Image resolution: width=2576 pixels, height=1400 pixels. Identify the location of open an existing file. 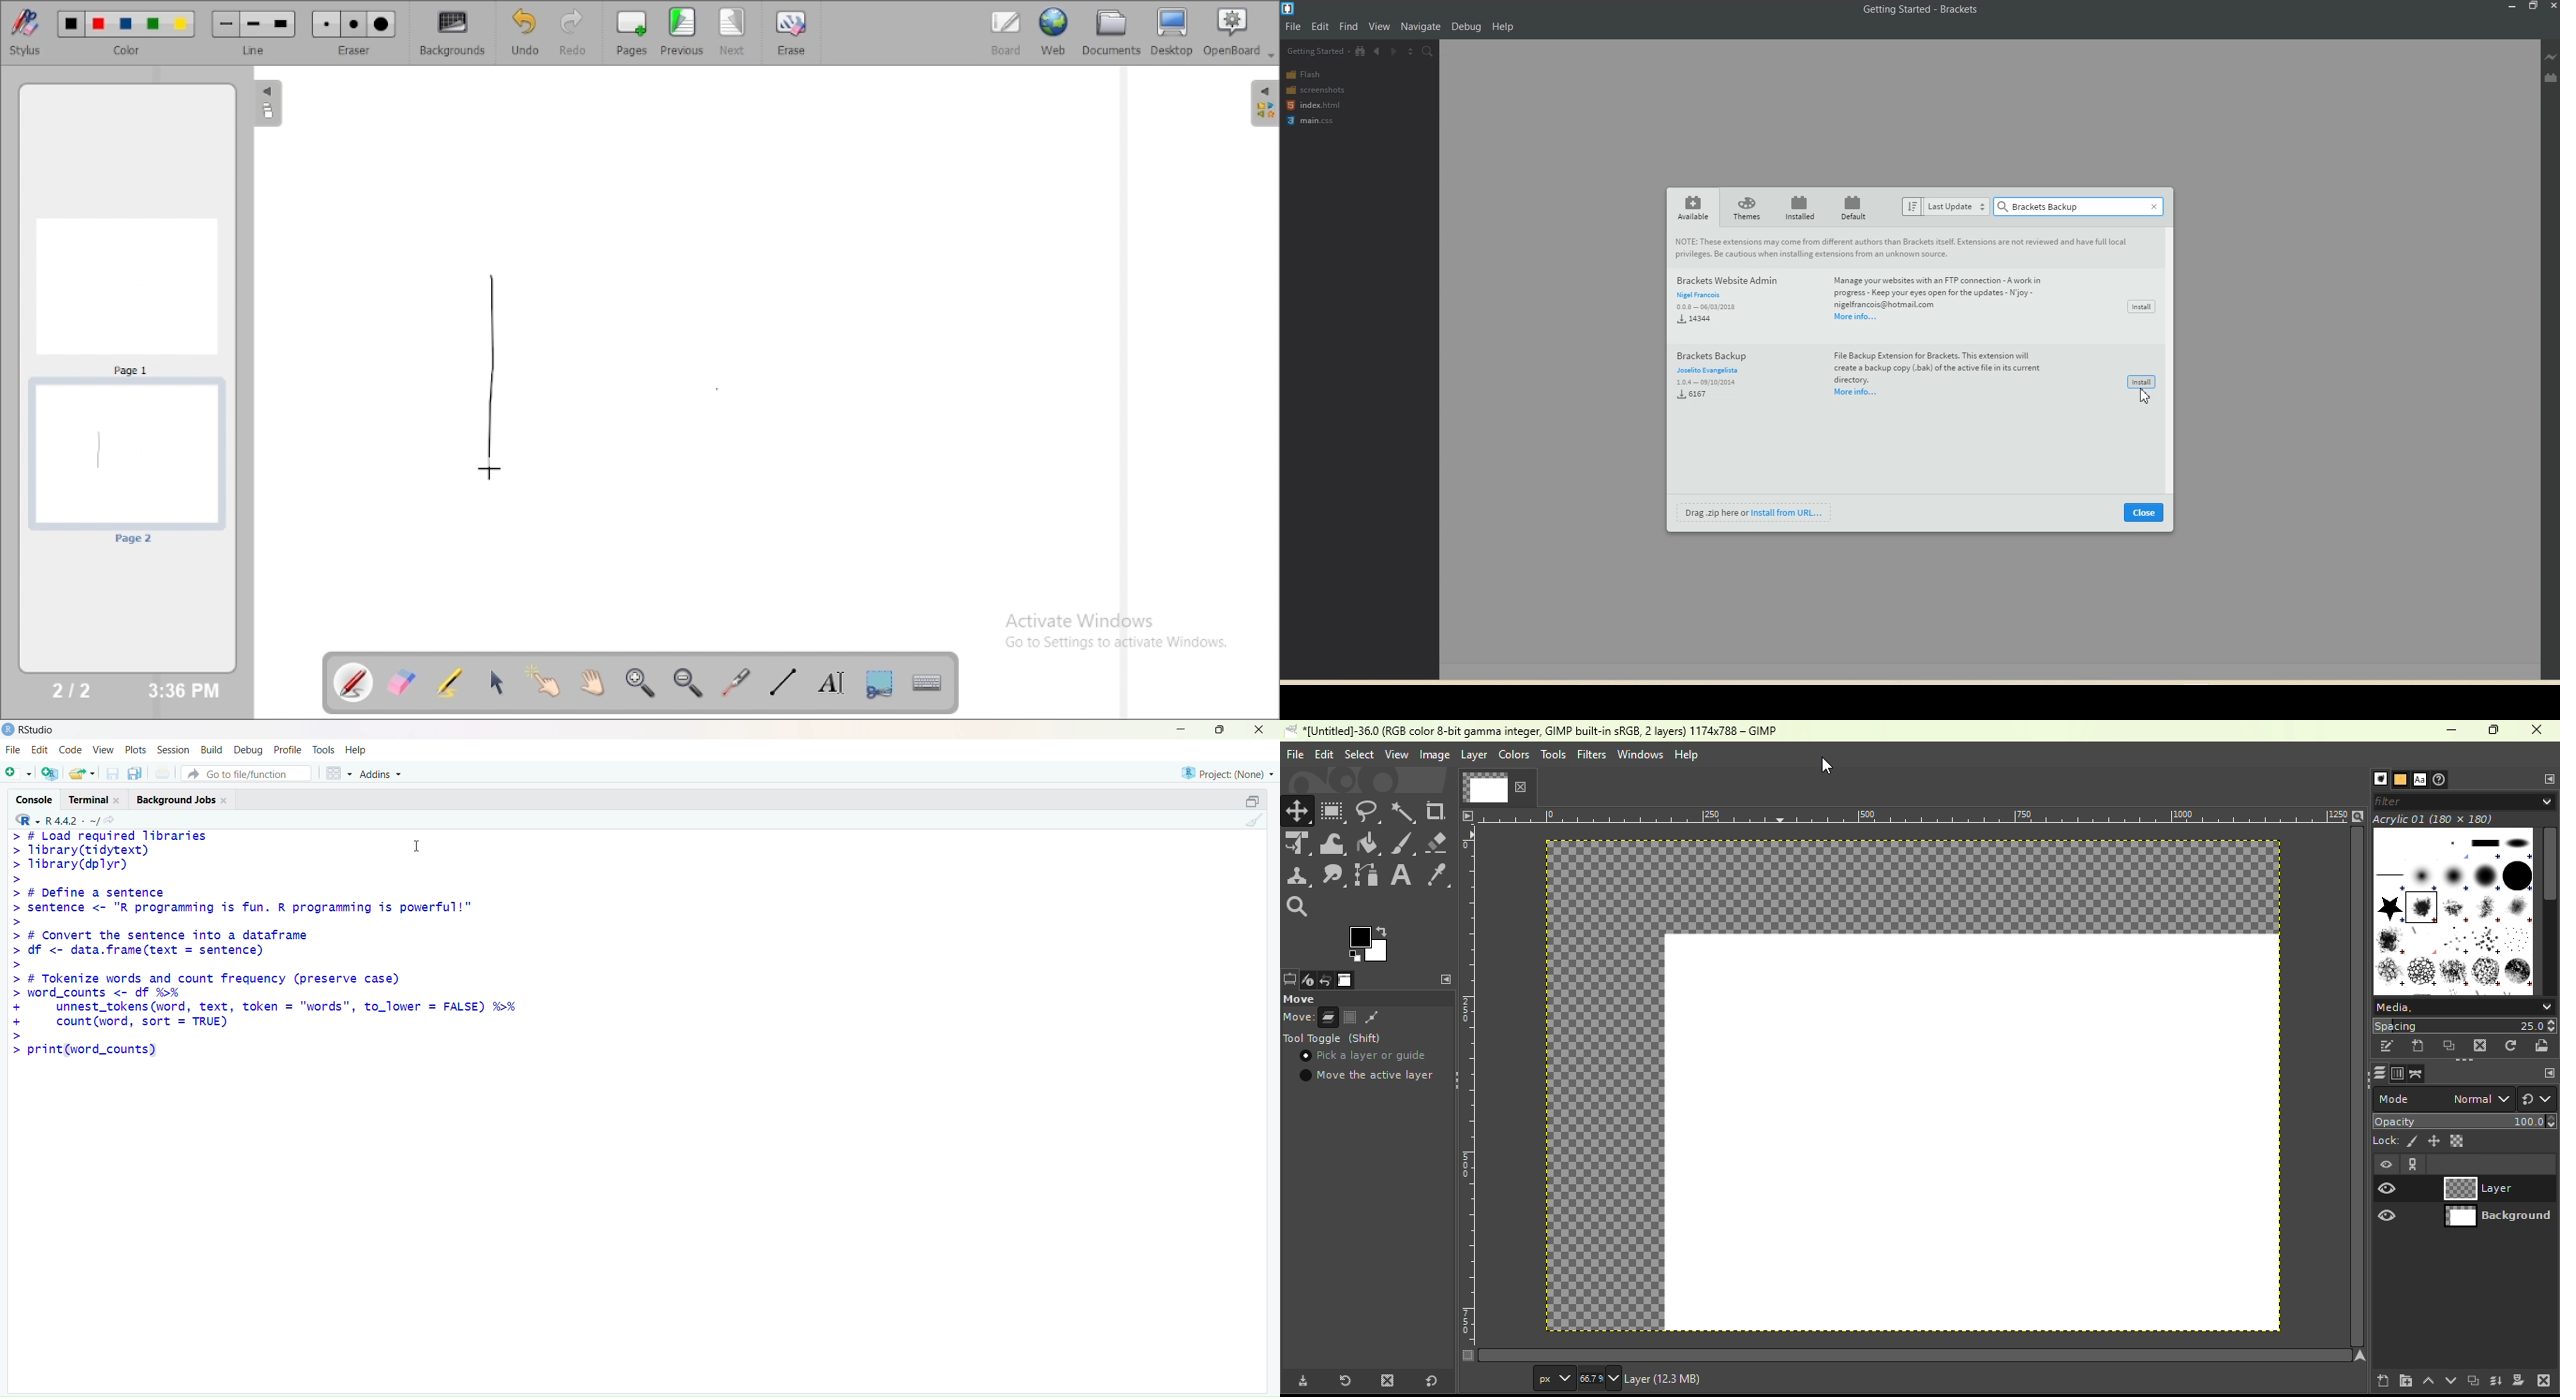
(83, 773).